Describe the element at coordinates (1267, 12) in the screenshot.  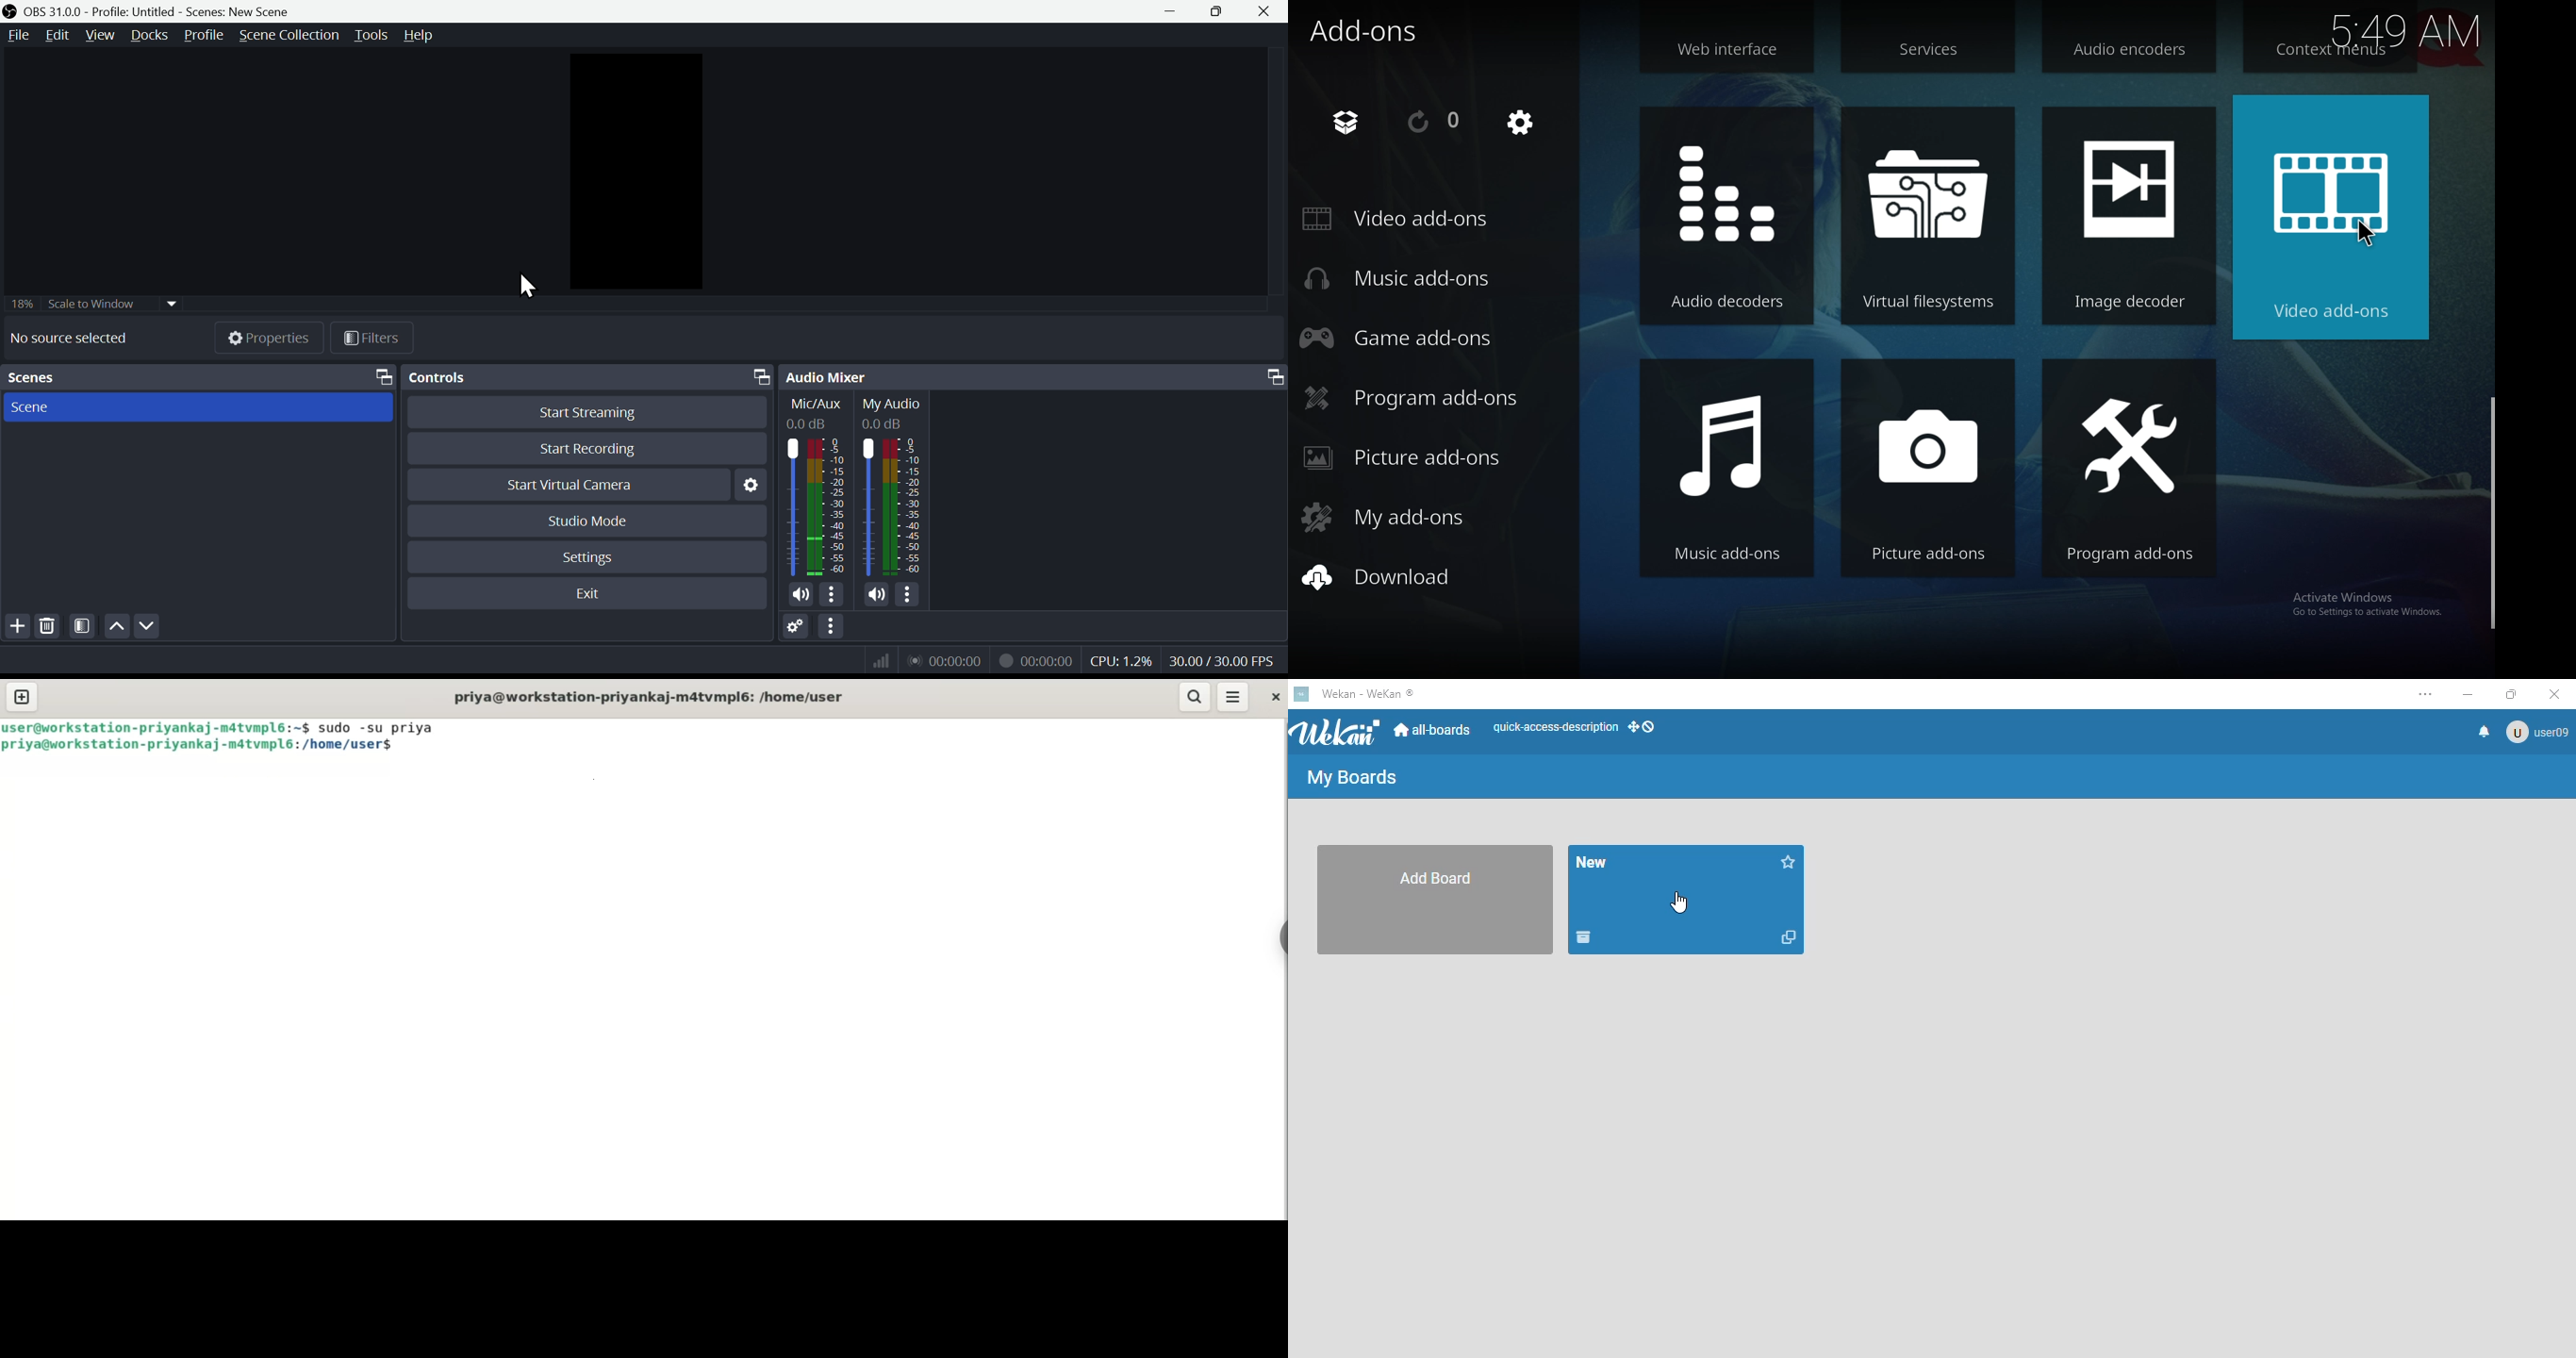
I see `Close` at that location.